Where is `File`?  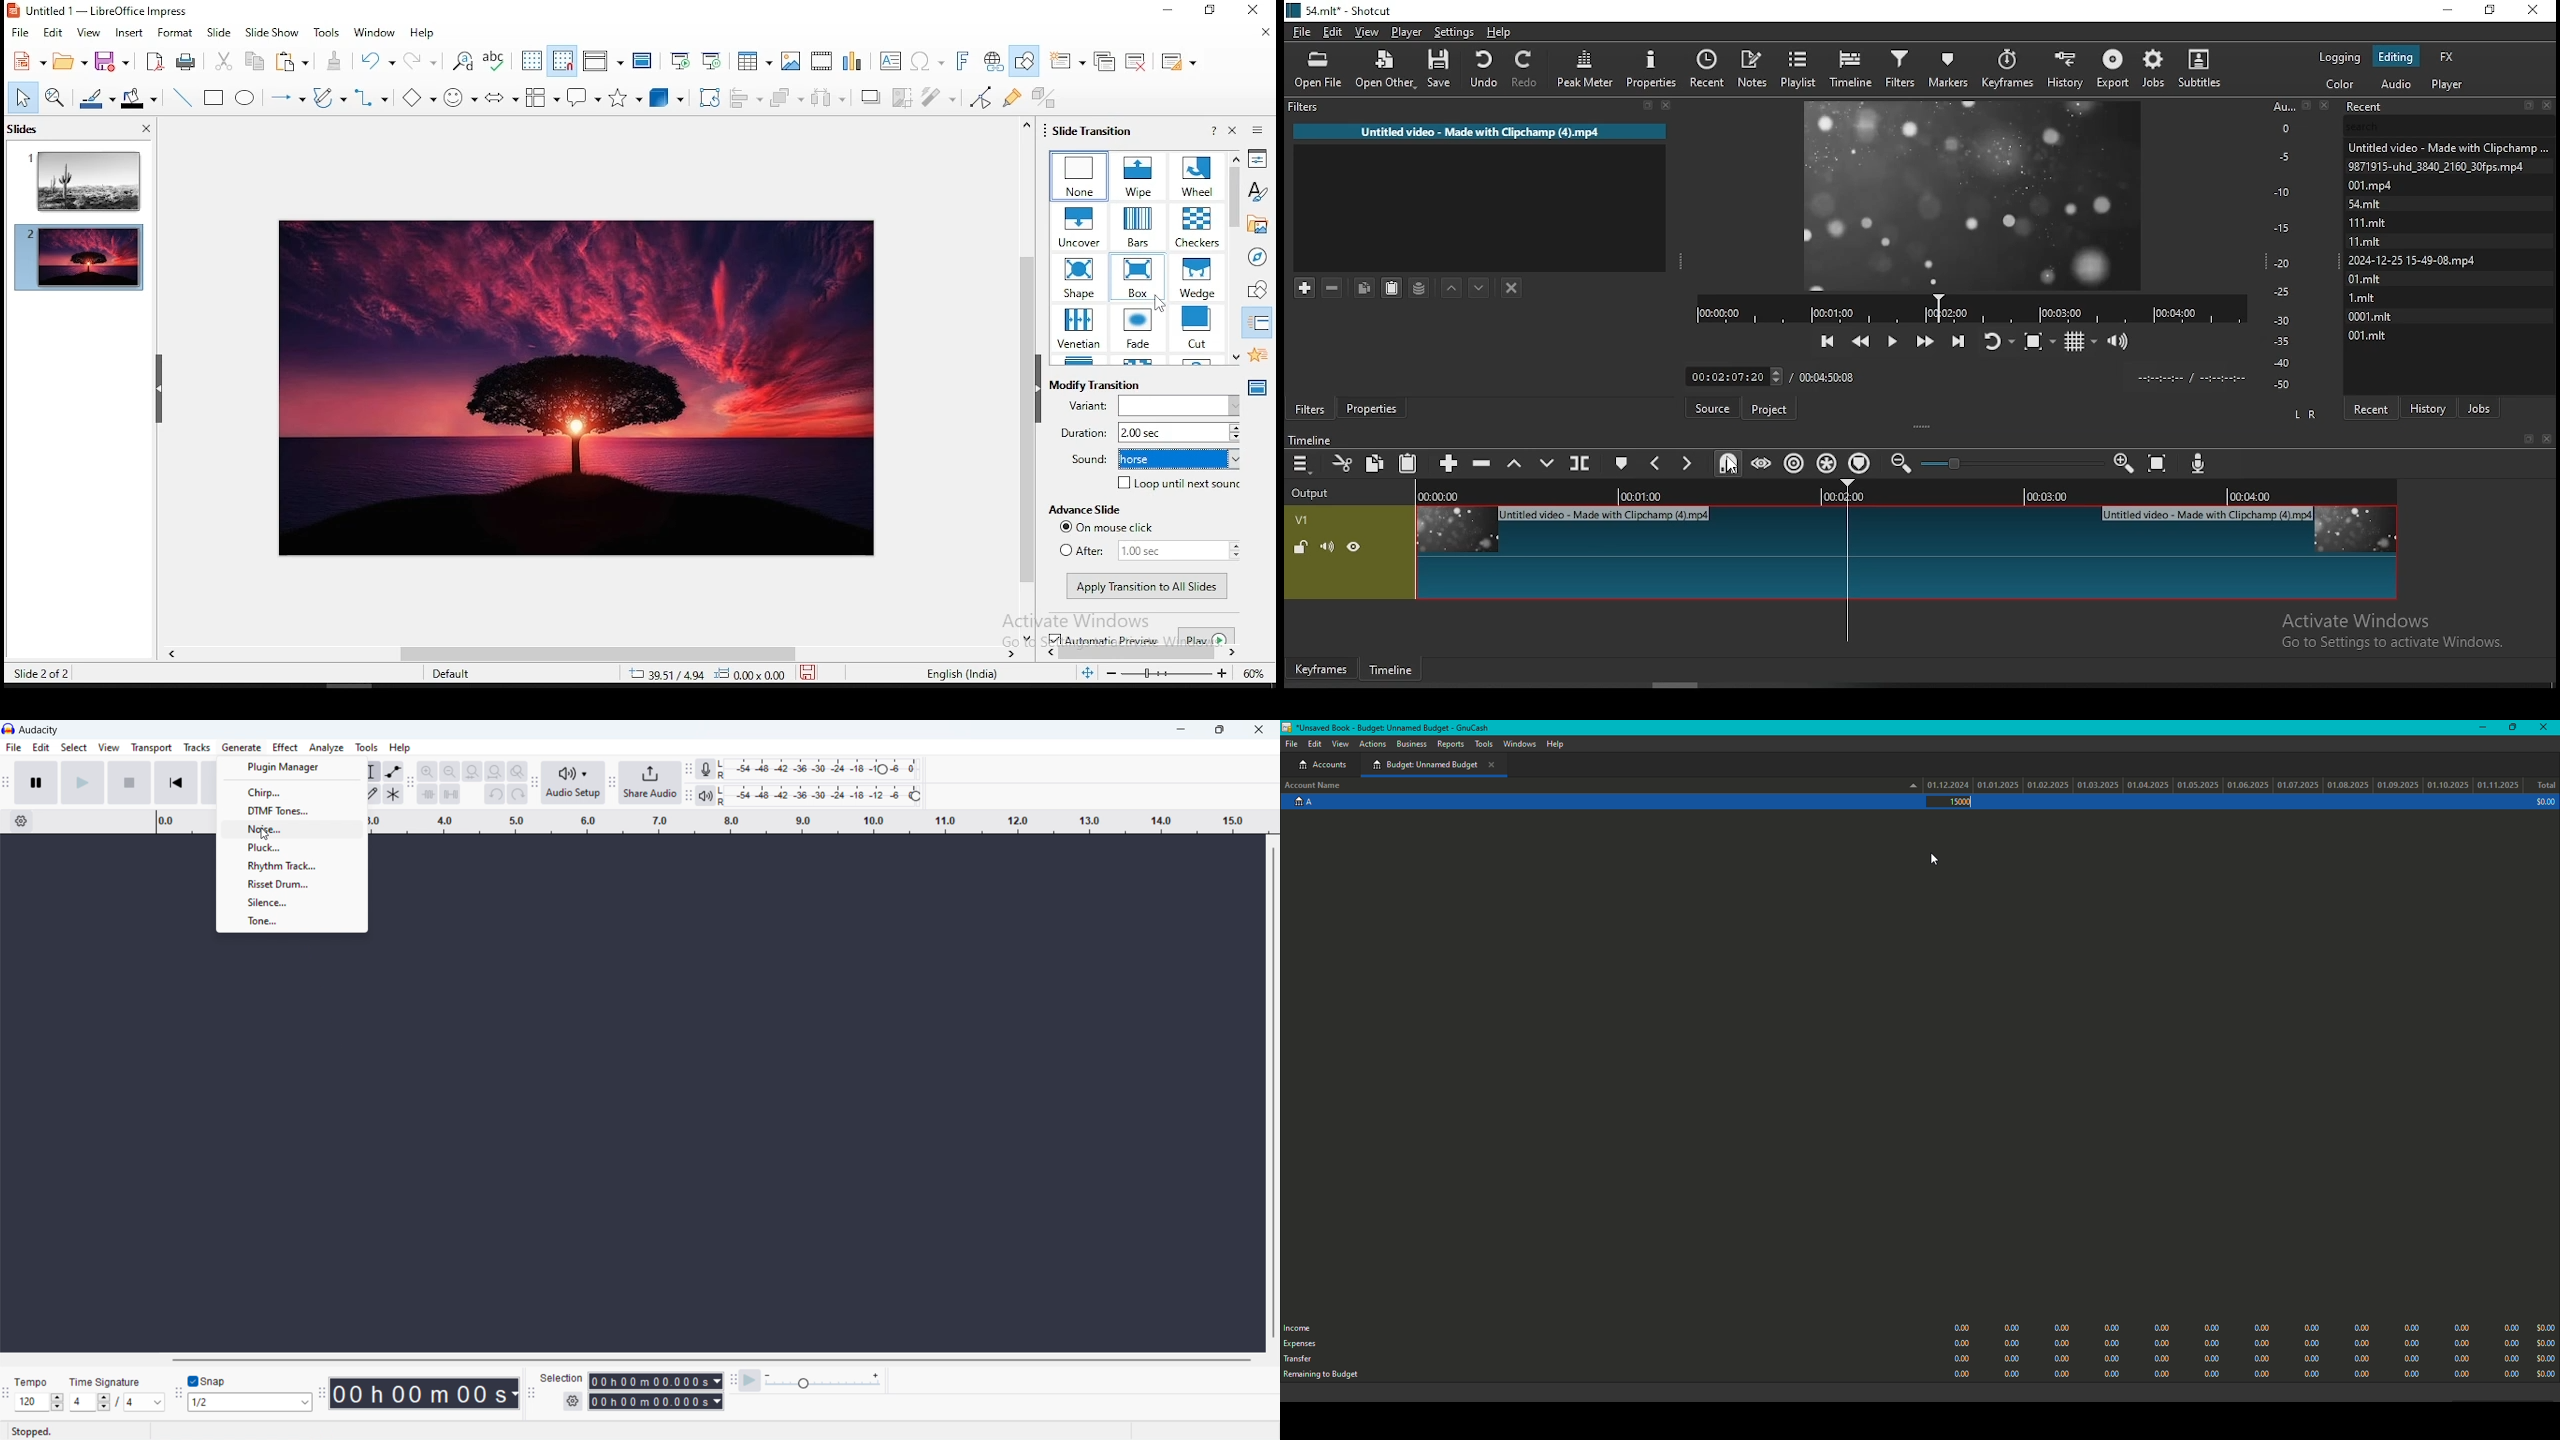 File is located at coordinates (1290, 743).